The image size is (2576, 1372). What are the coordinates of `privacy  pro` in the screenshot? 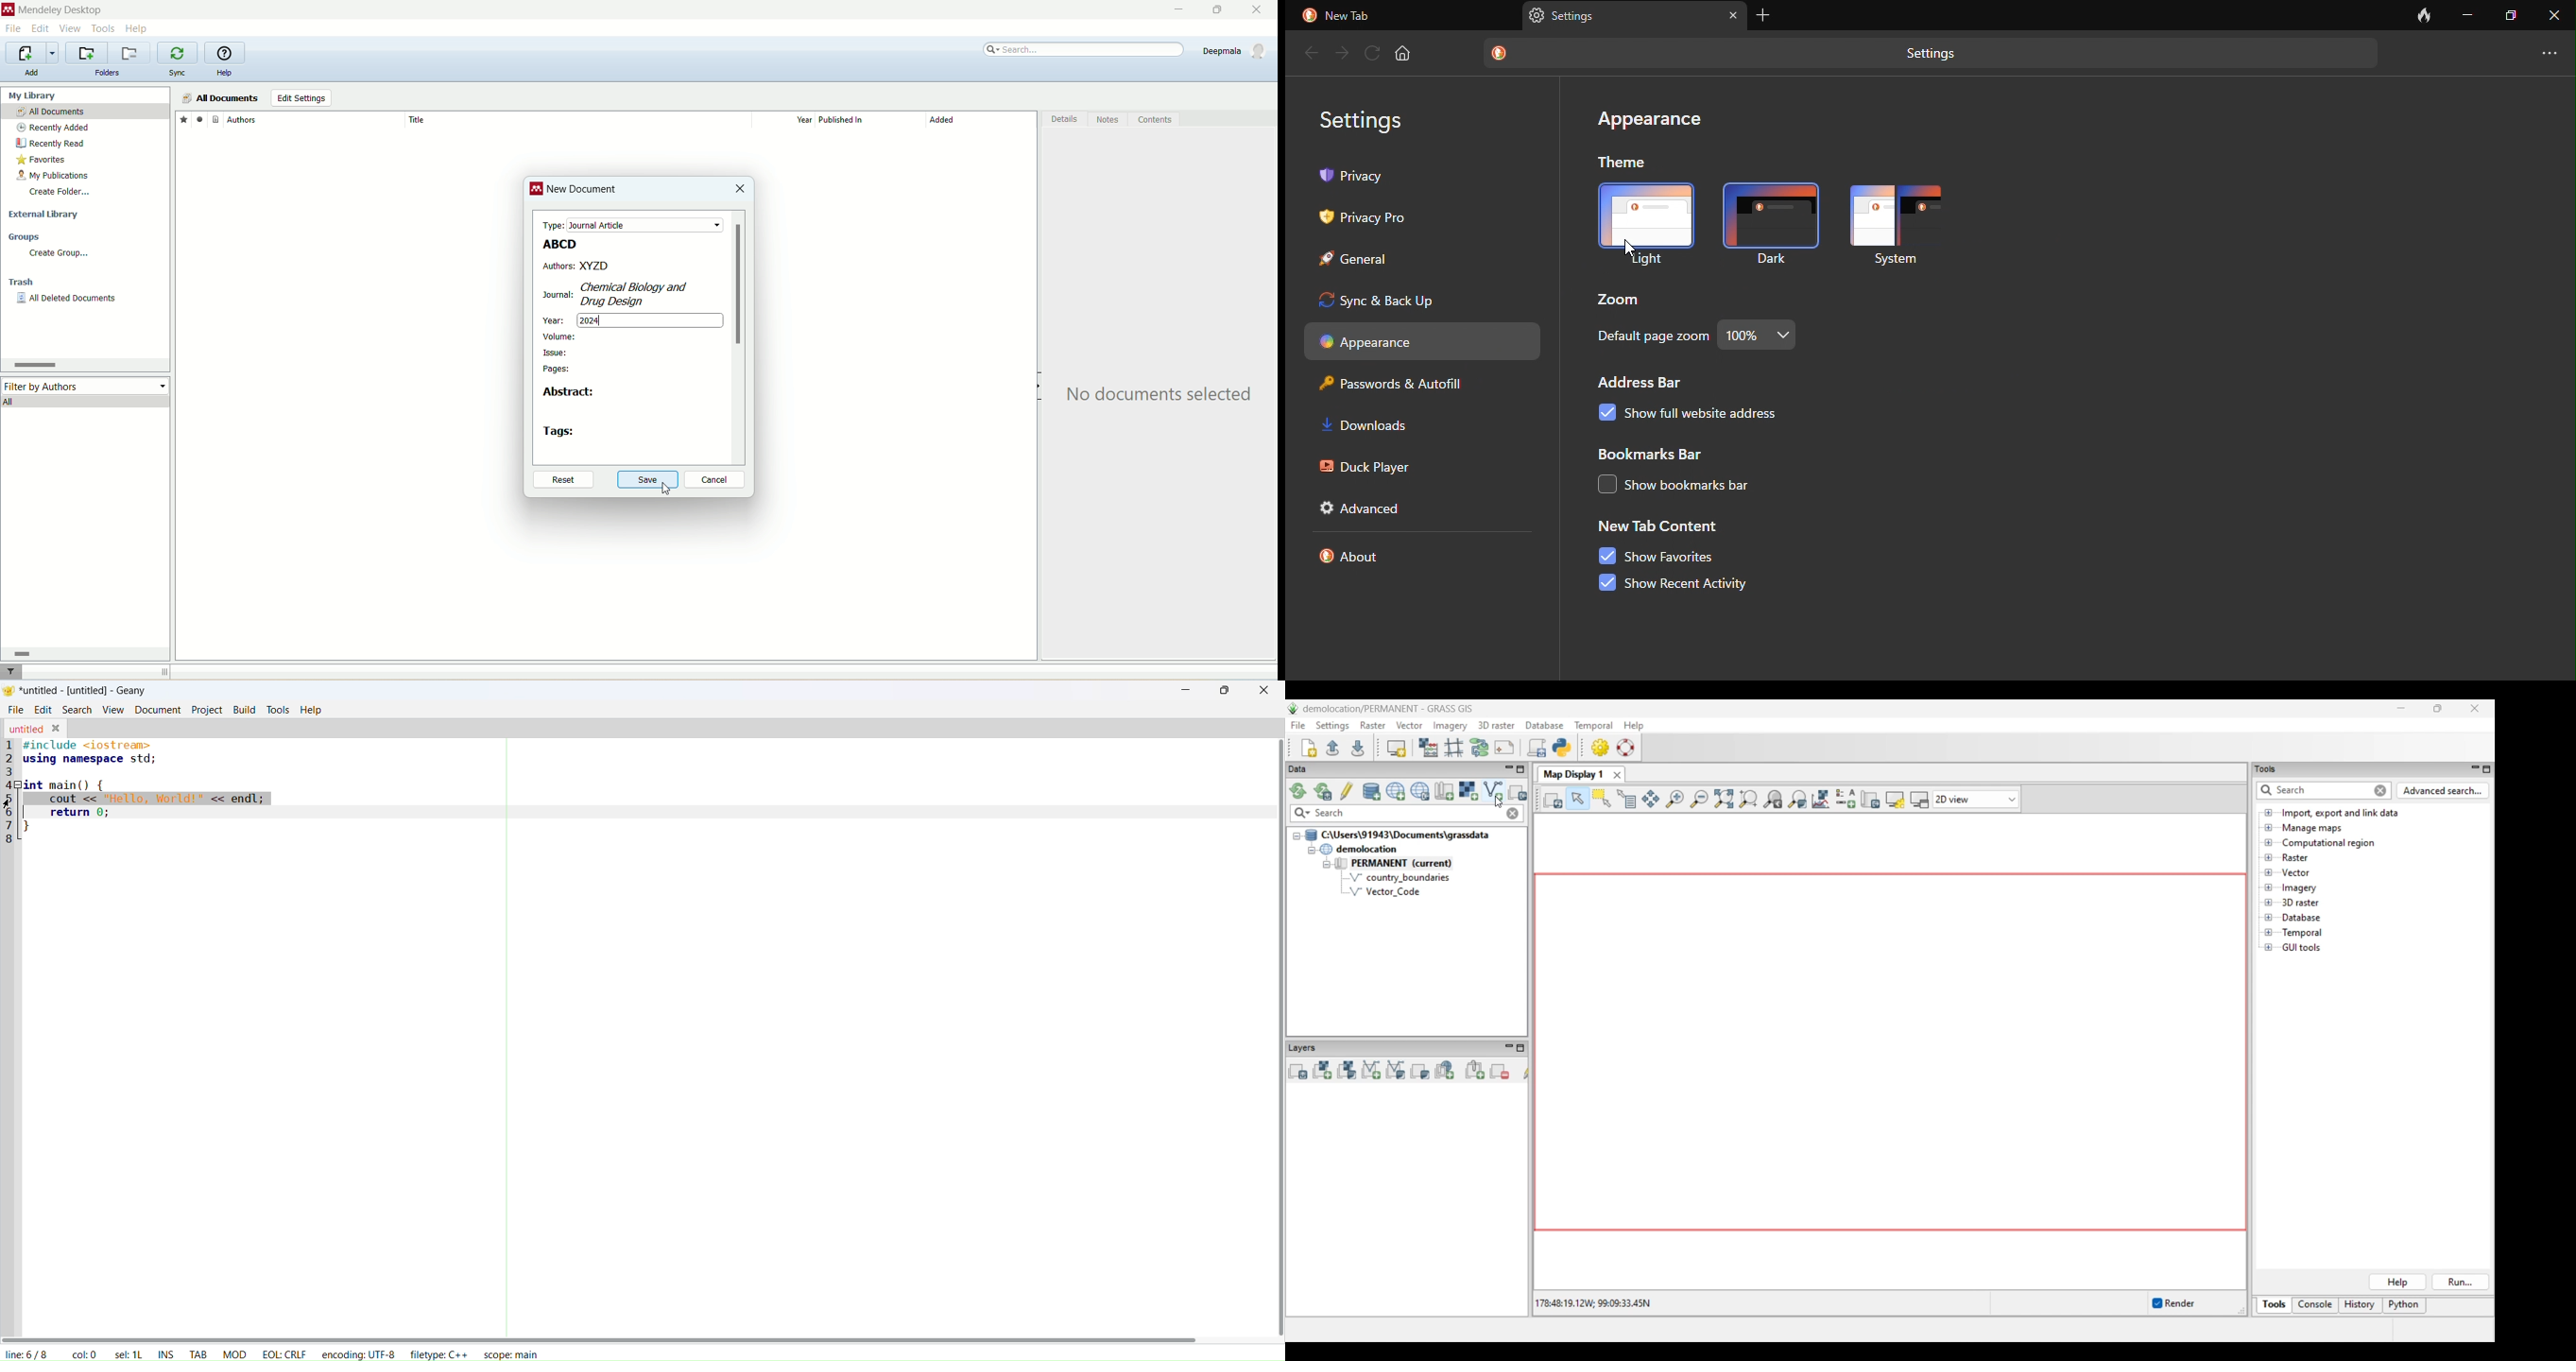 It's located at (1371, 218).